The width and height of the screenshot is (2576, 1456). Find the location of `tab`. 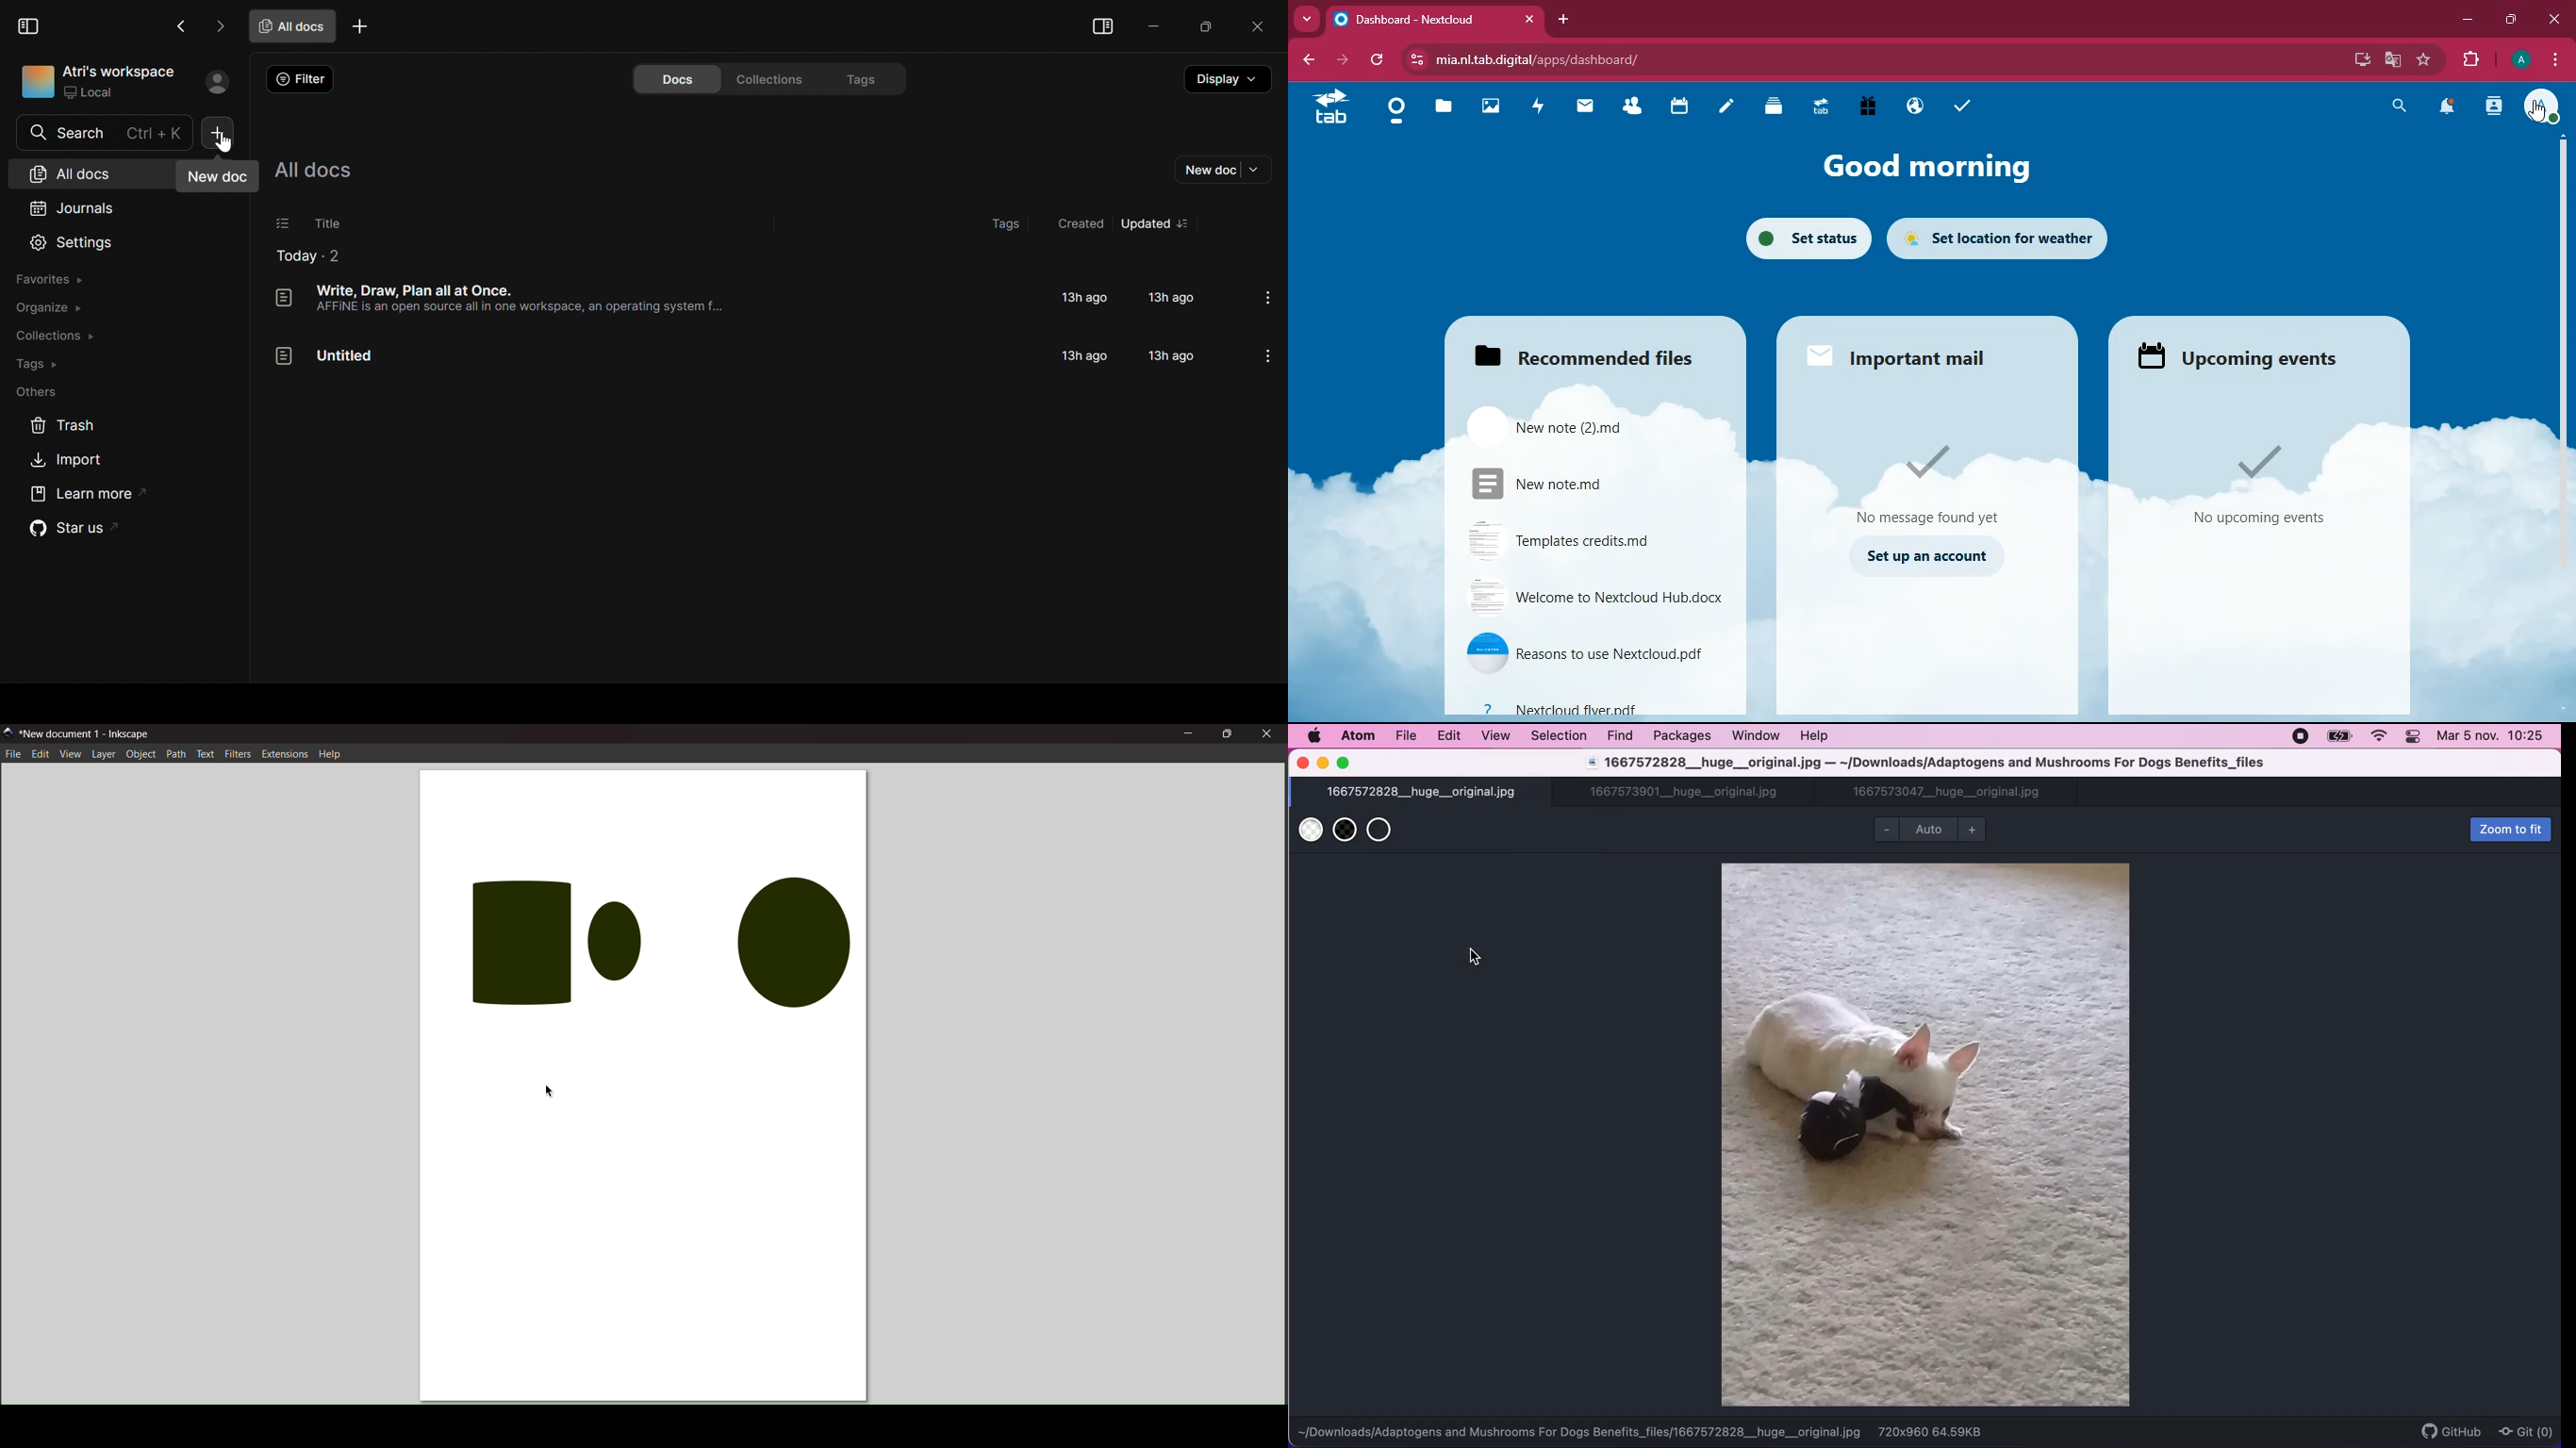

tab is located at coordinates (1817, 106).